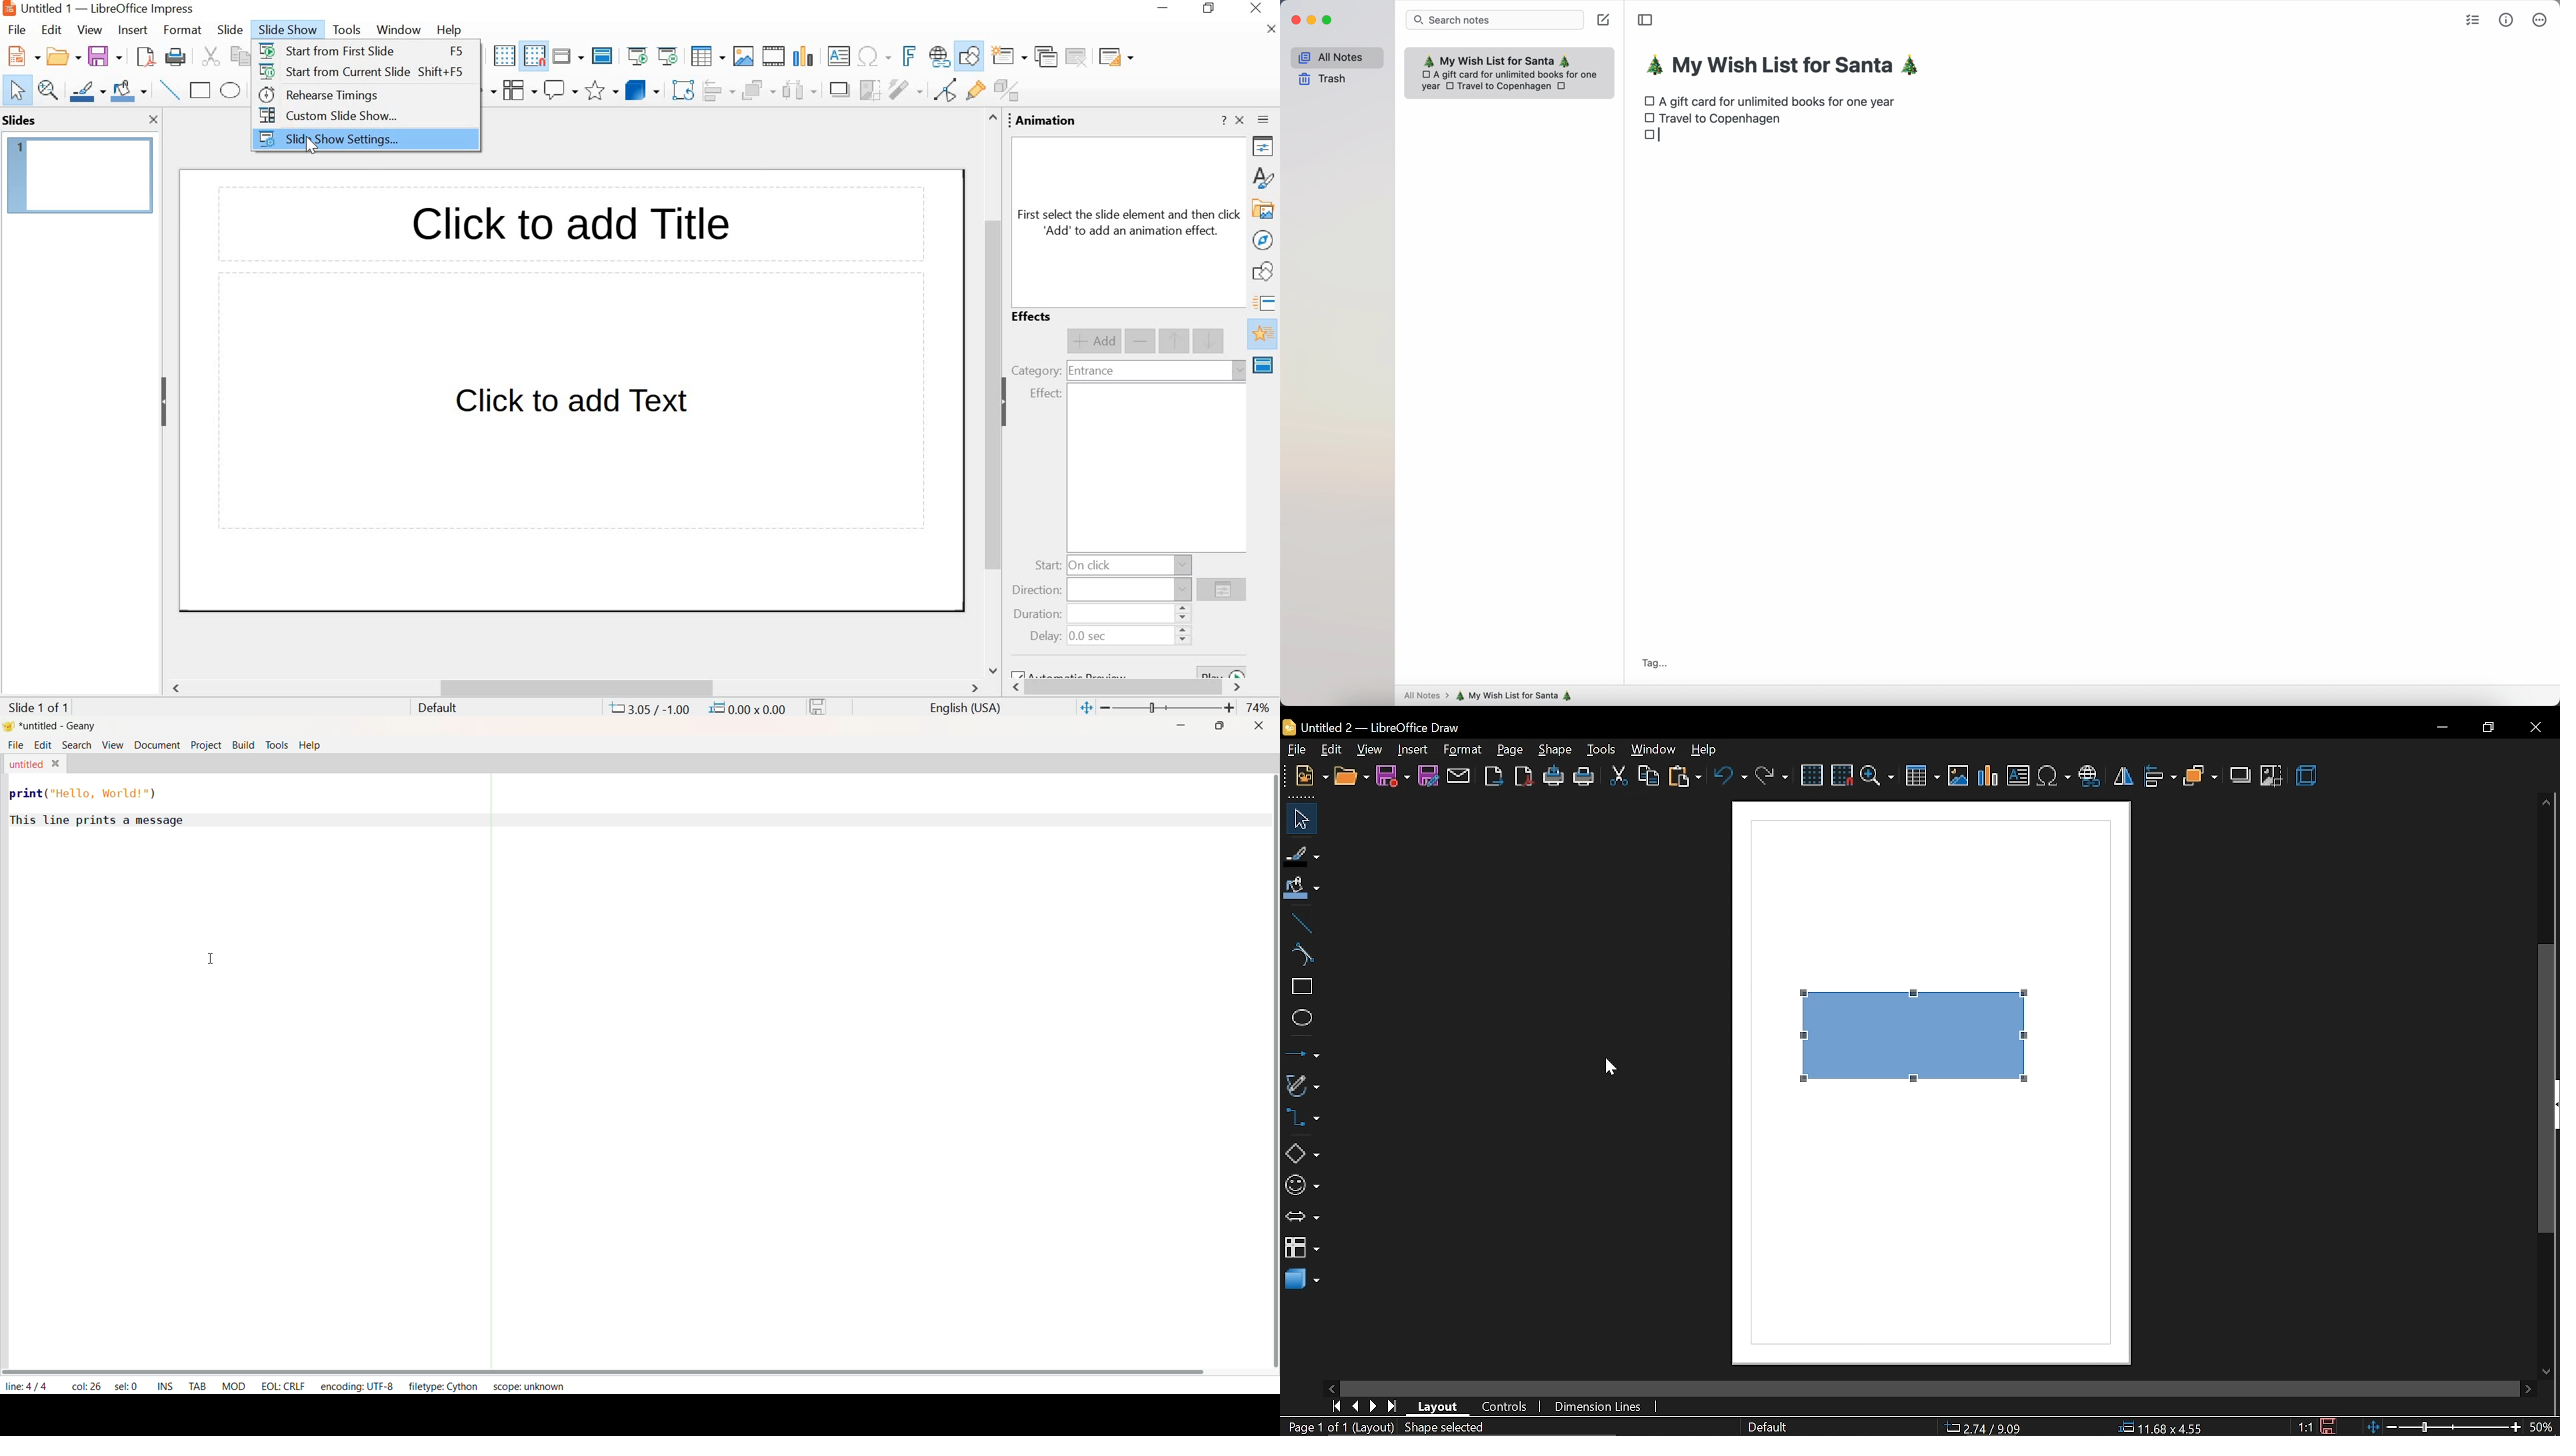  What do you see at coordinates (17, 91) in the screenshot?
I see `select` at bounding box center [17, 91].